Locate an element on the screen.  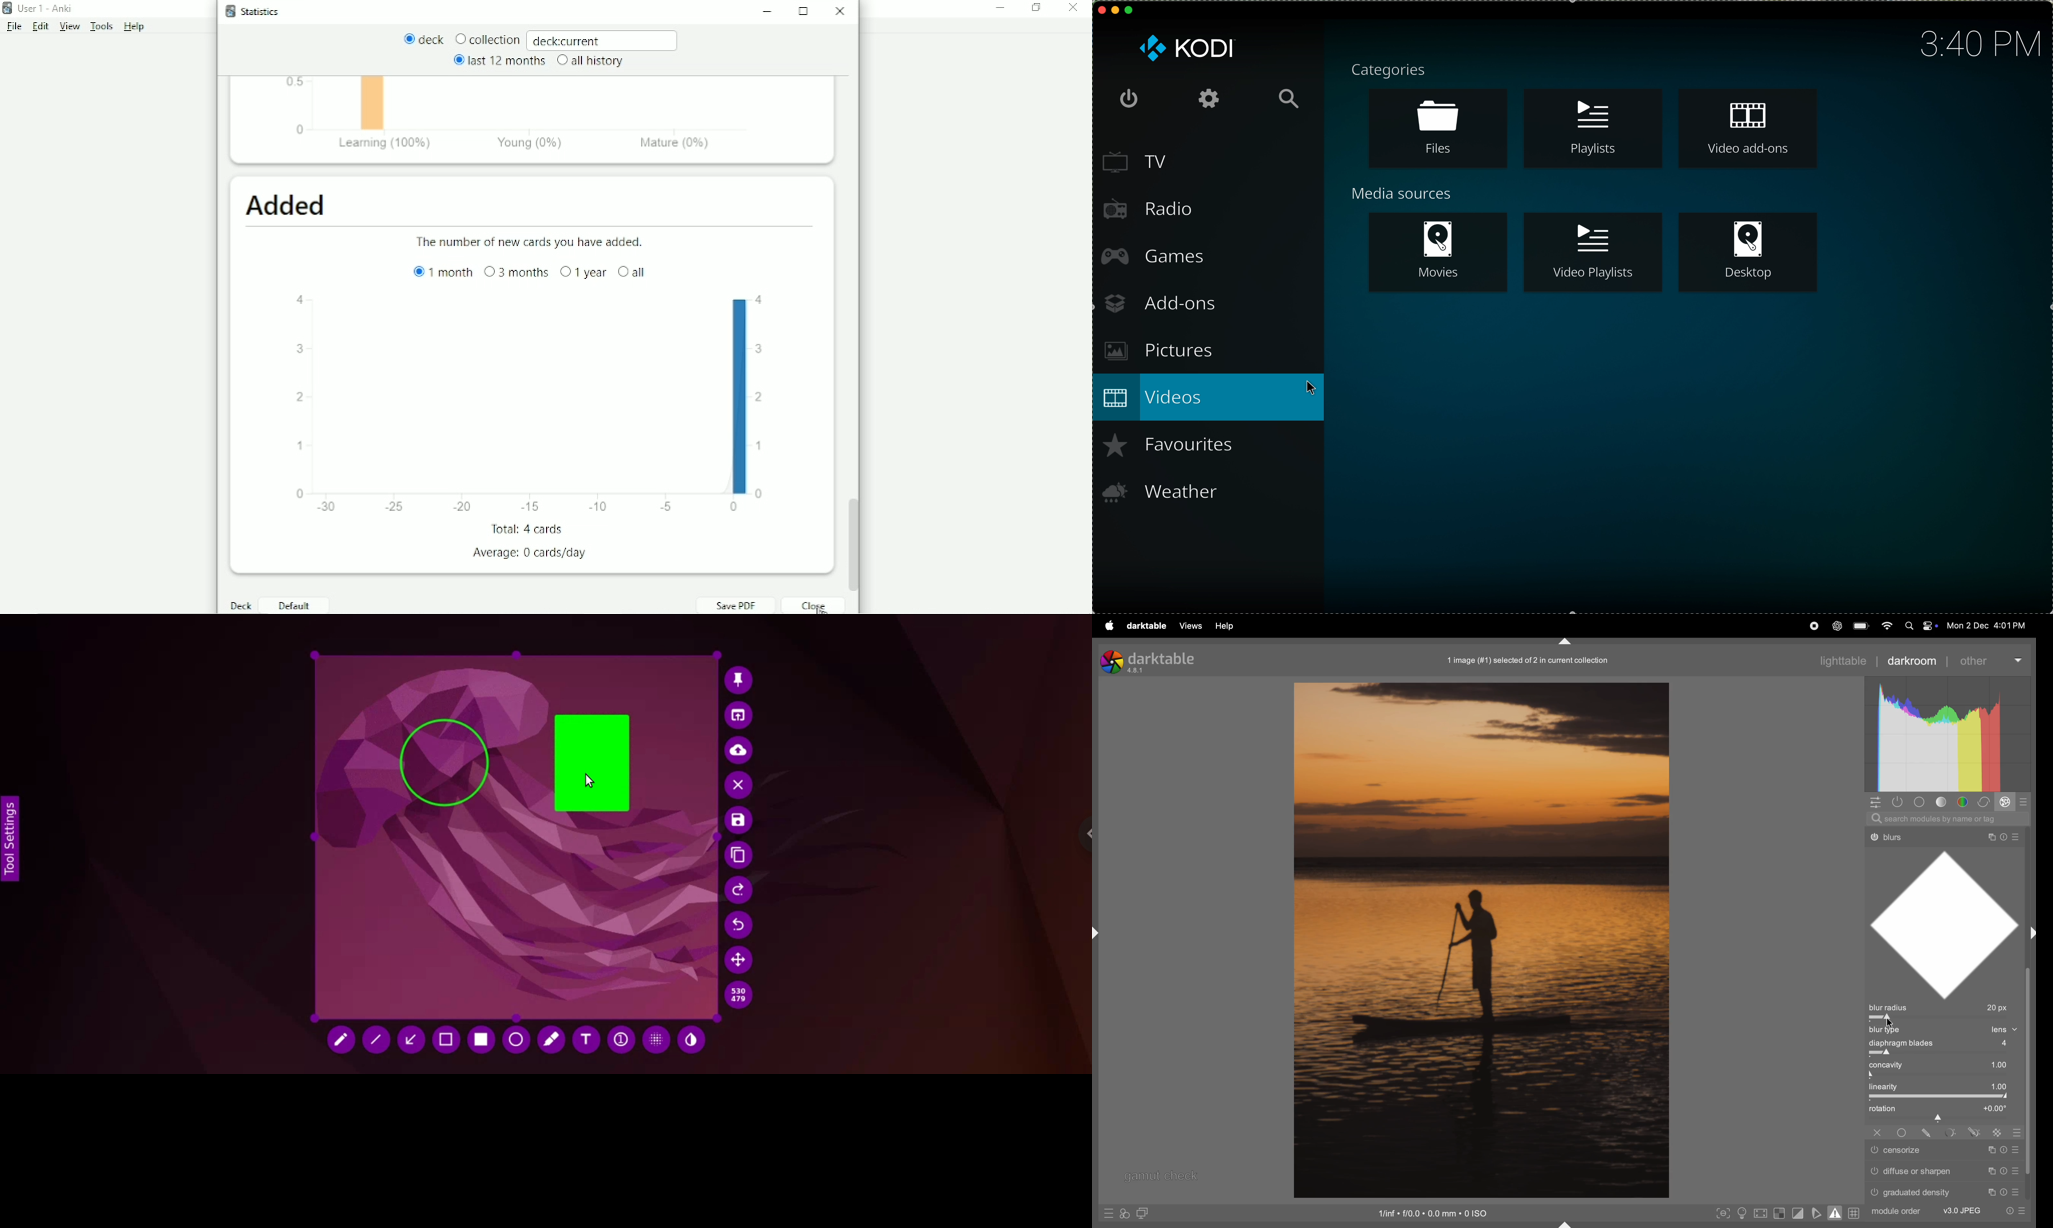
Close is located at coordinates (811, 605).